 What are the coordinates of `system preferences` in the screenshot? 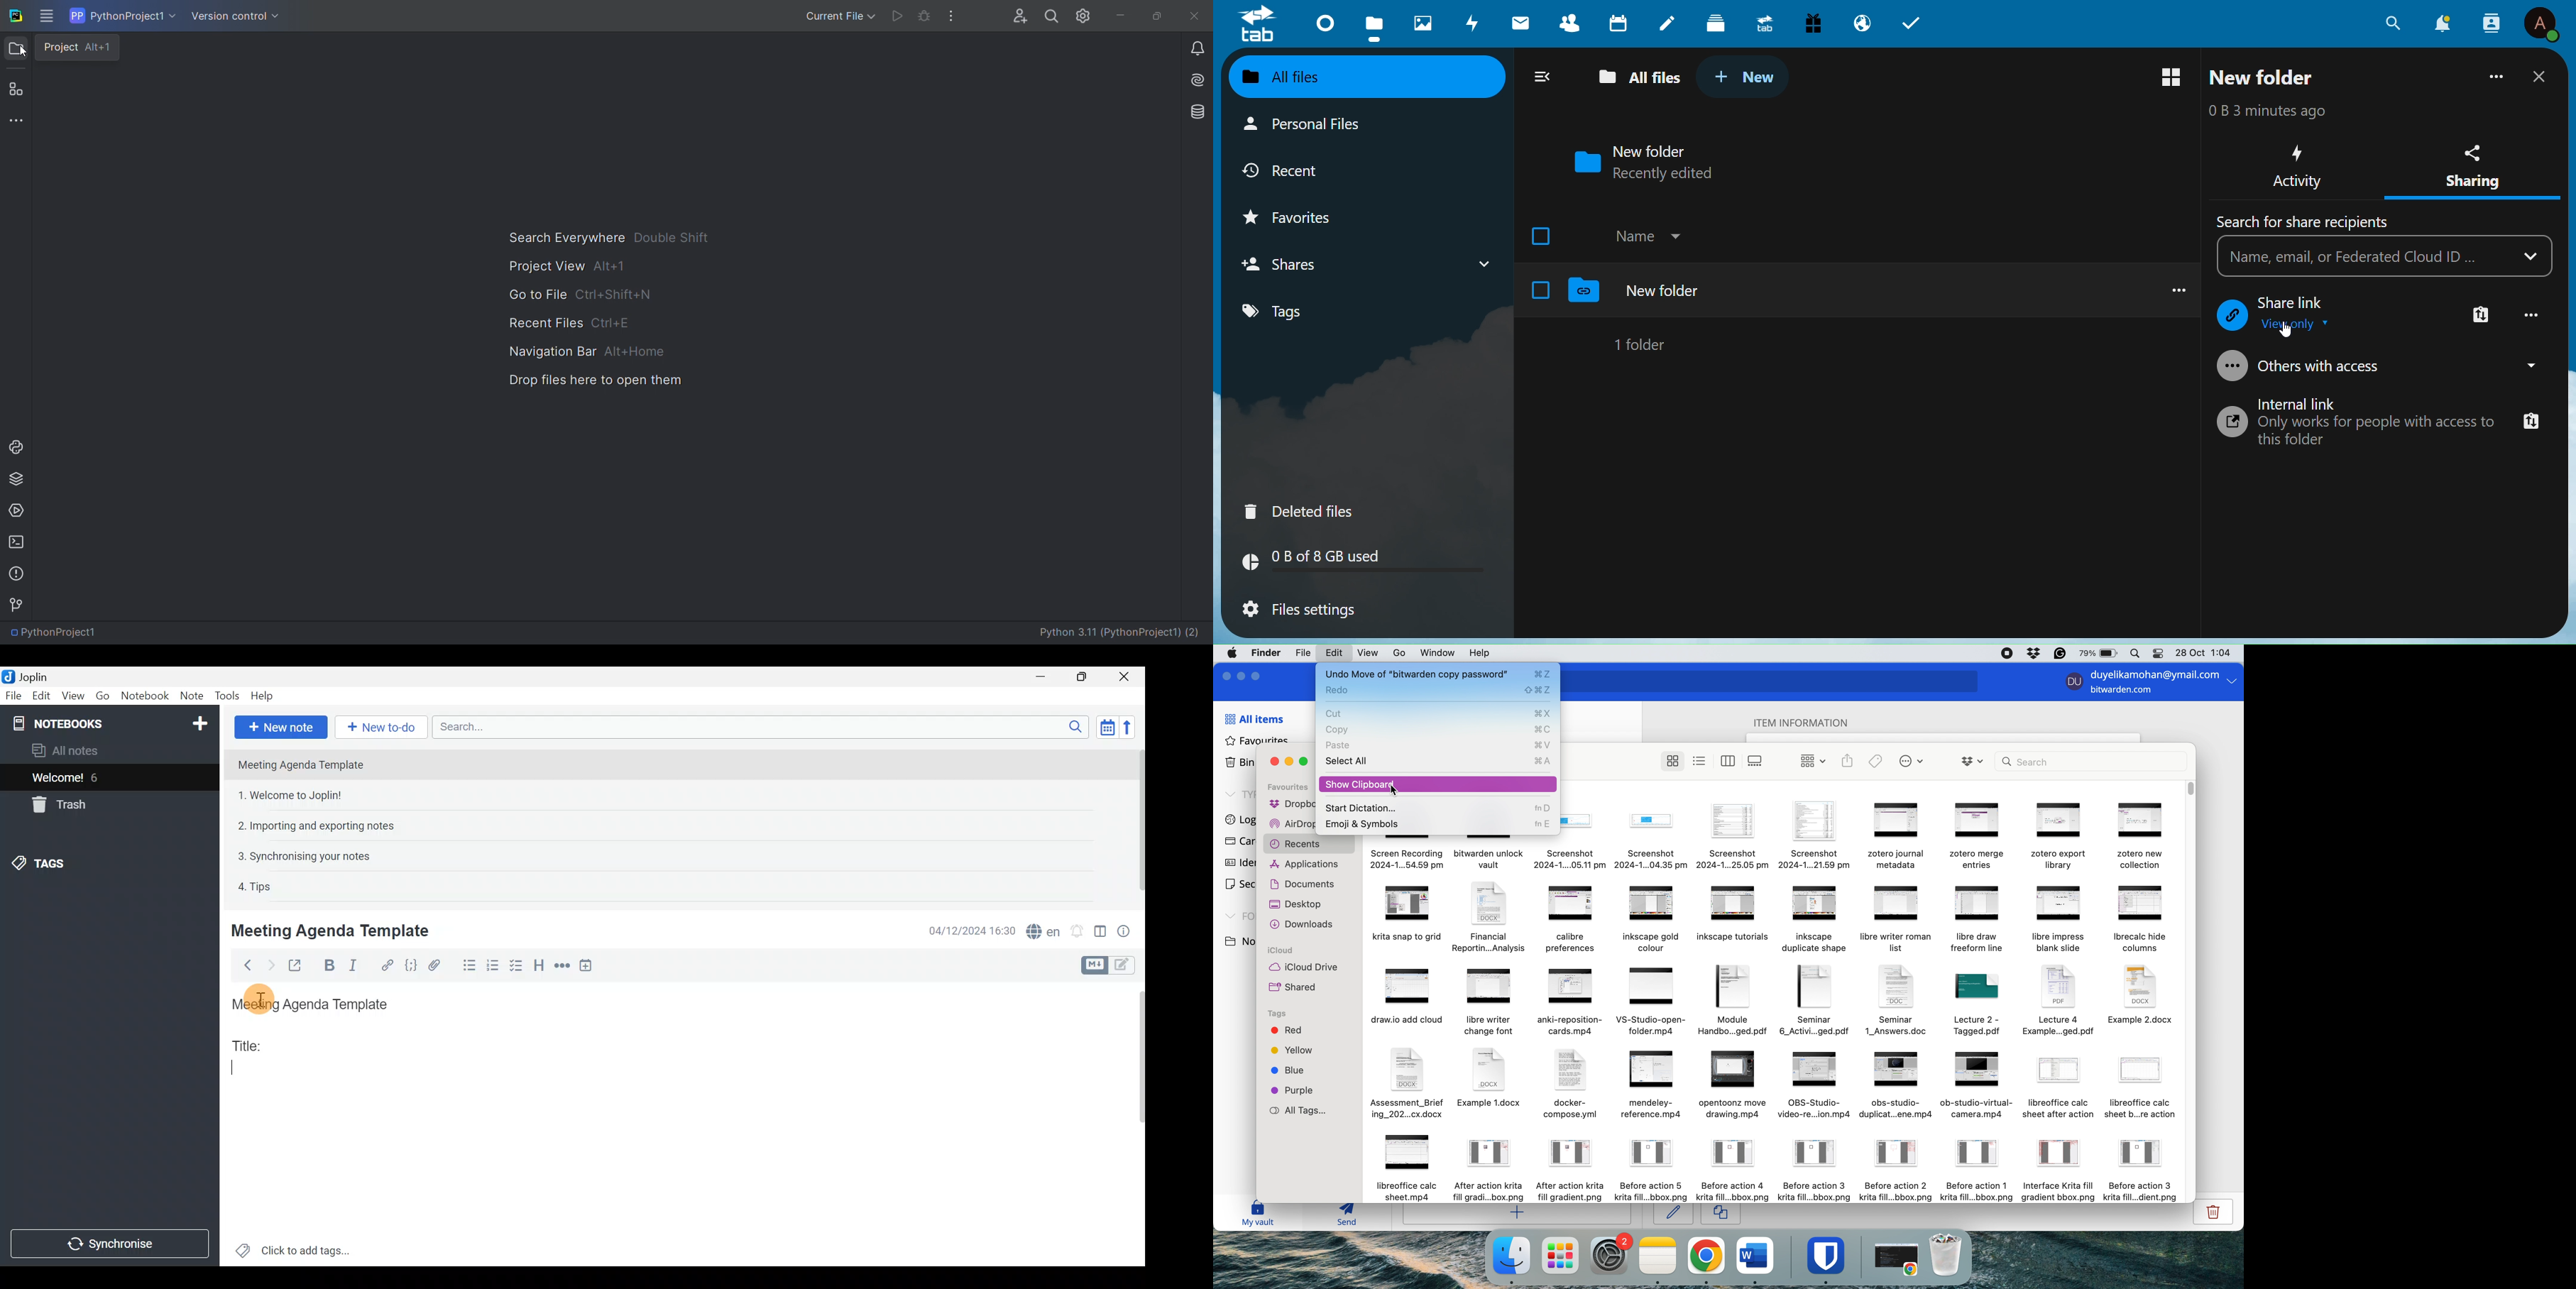 It's located at (1611, 1255).